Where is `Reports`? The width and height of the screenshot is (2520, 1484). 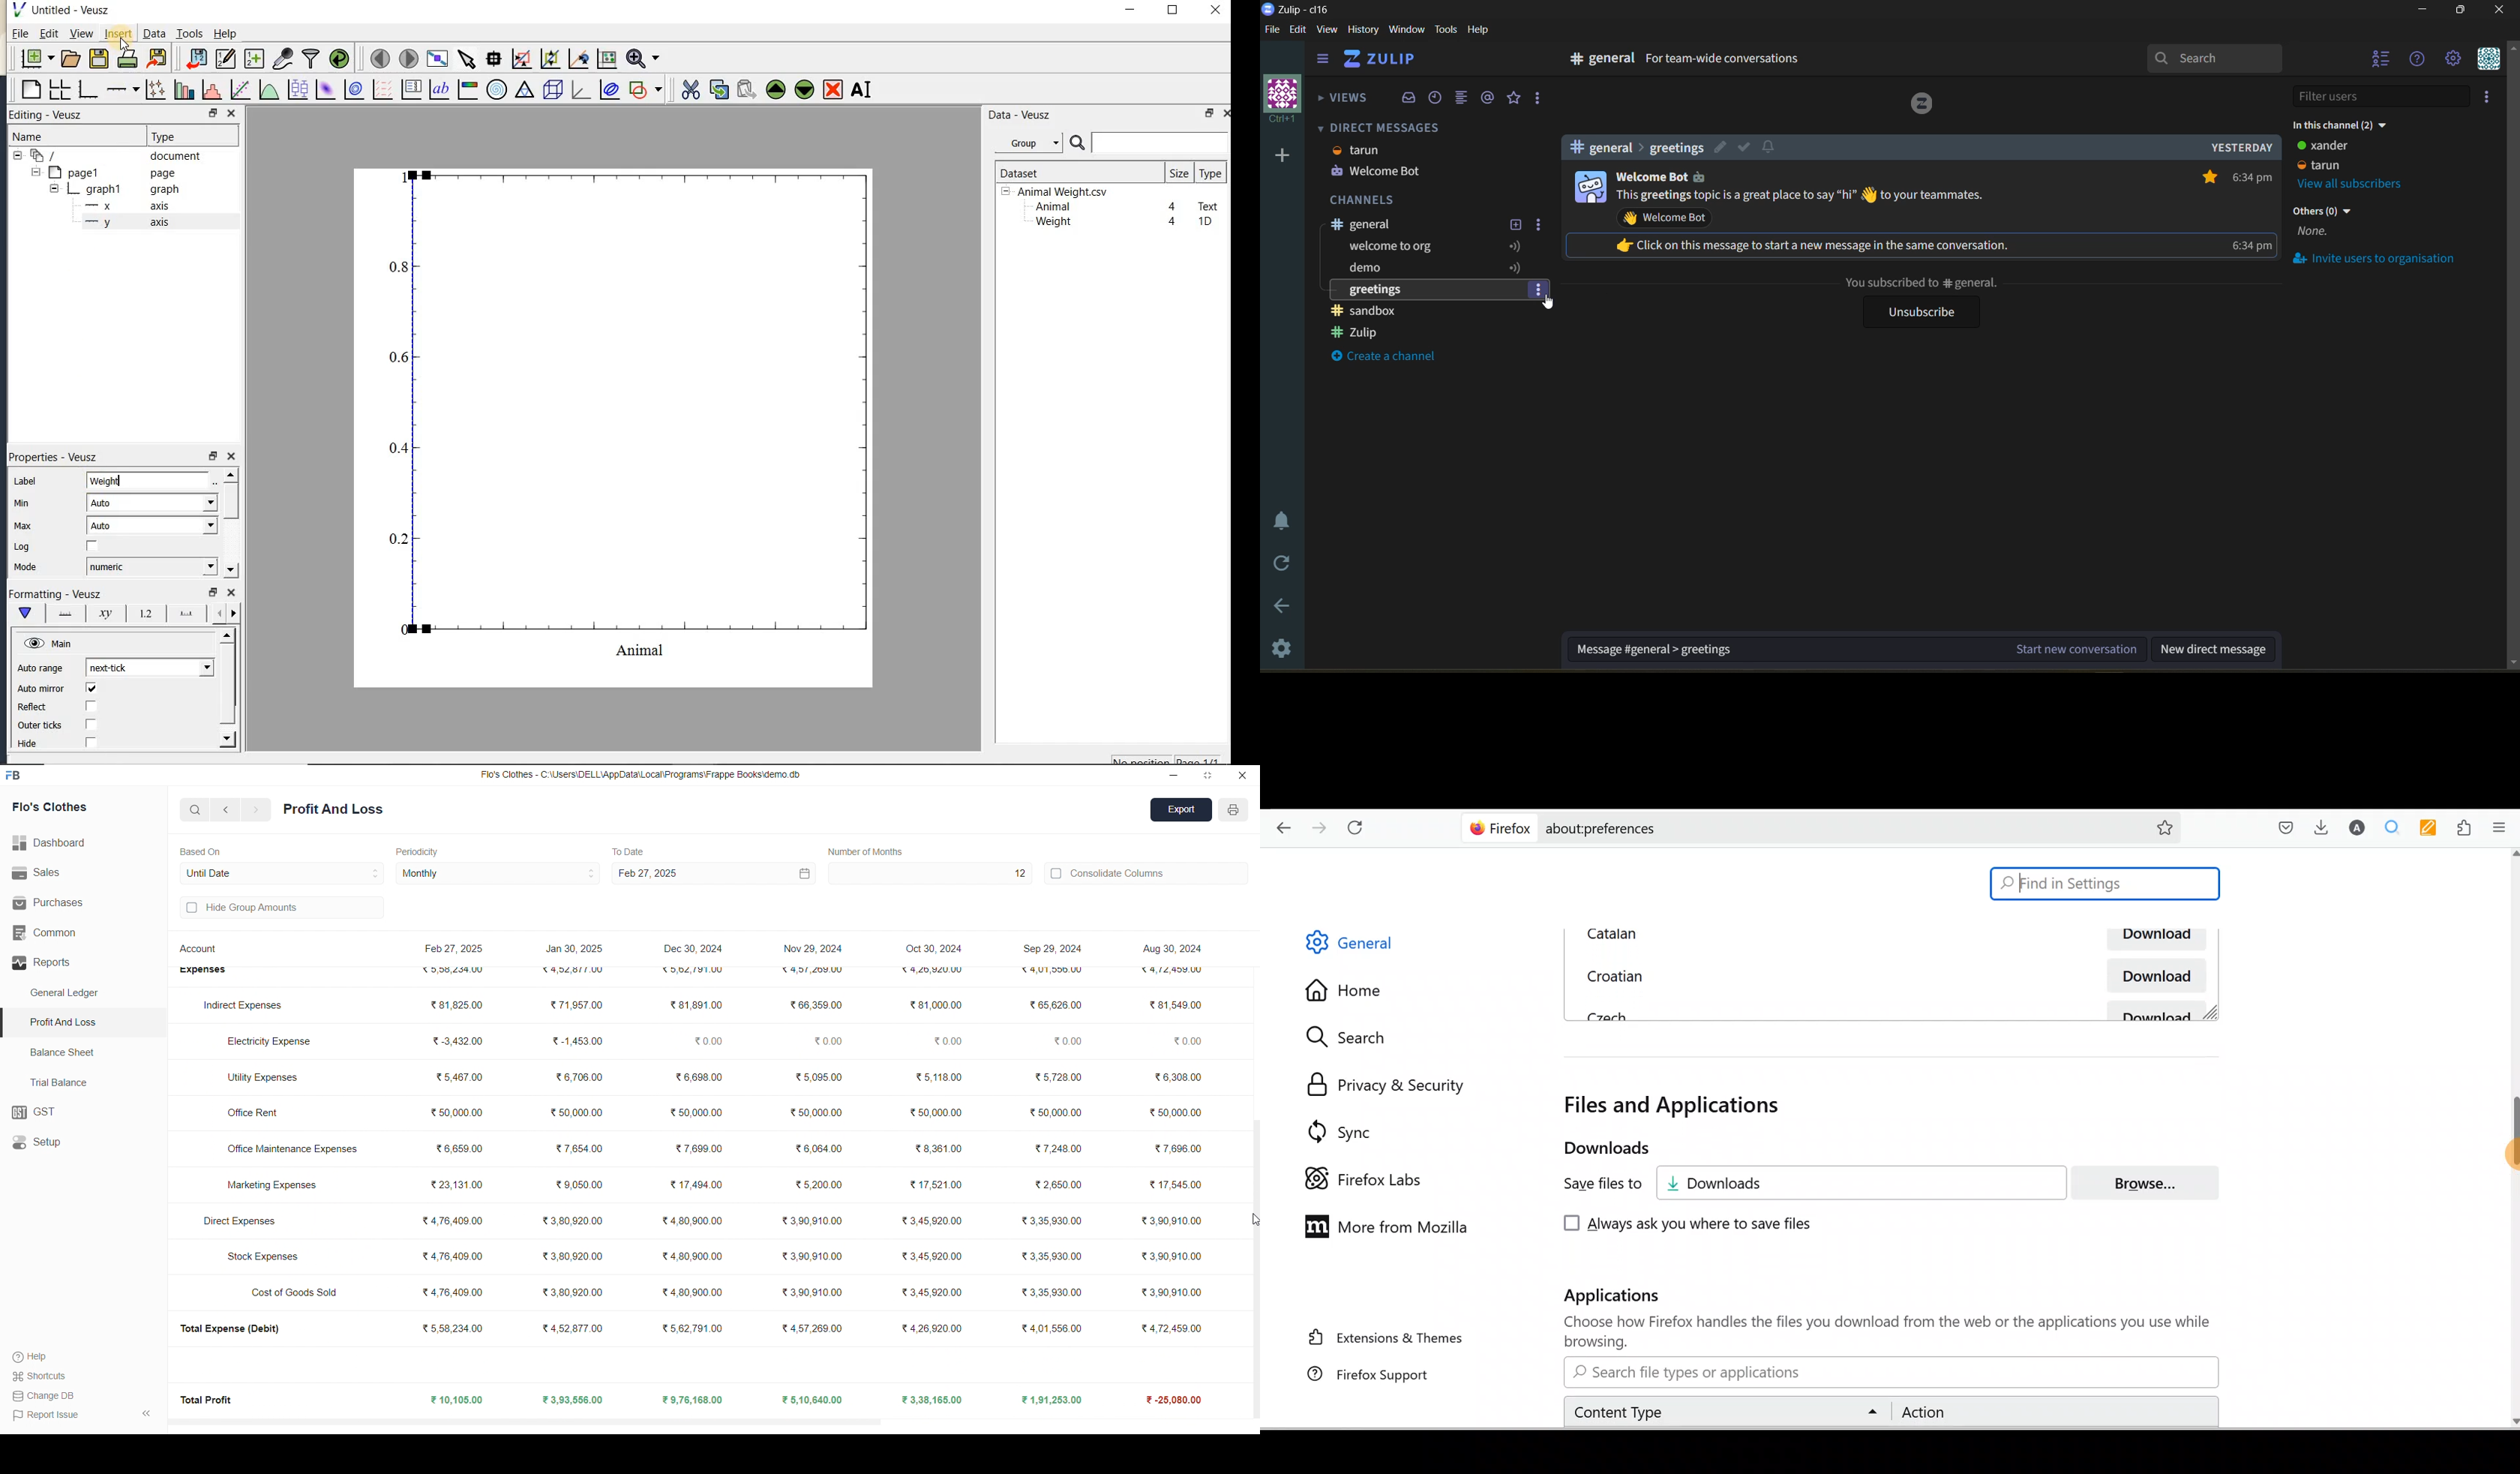 Reports is located at coordinates (78, 963).